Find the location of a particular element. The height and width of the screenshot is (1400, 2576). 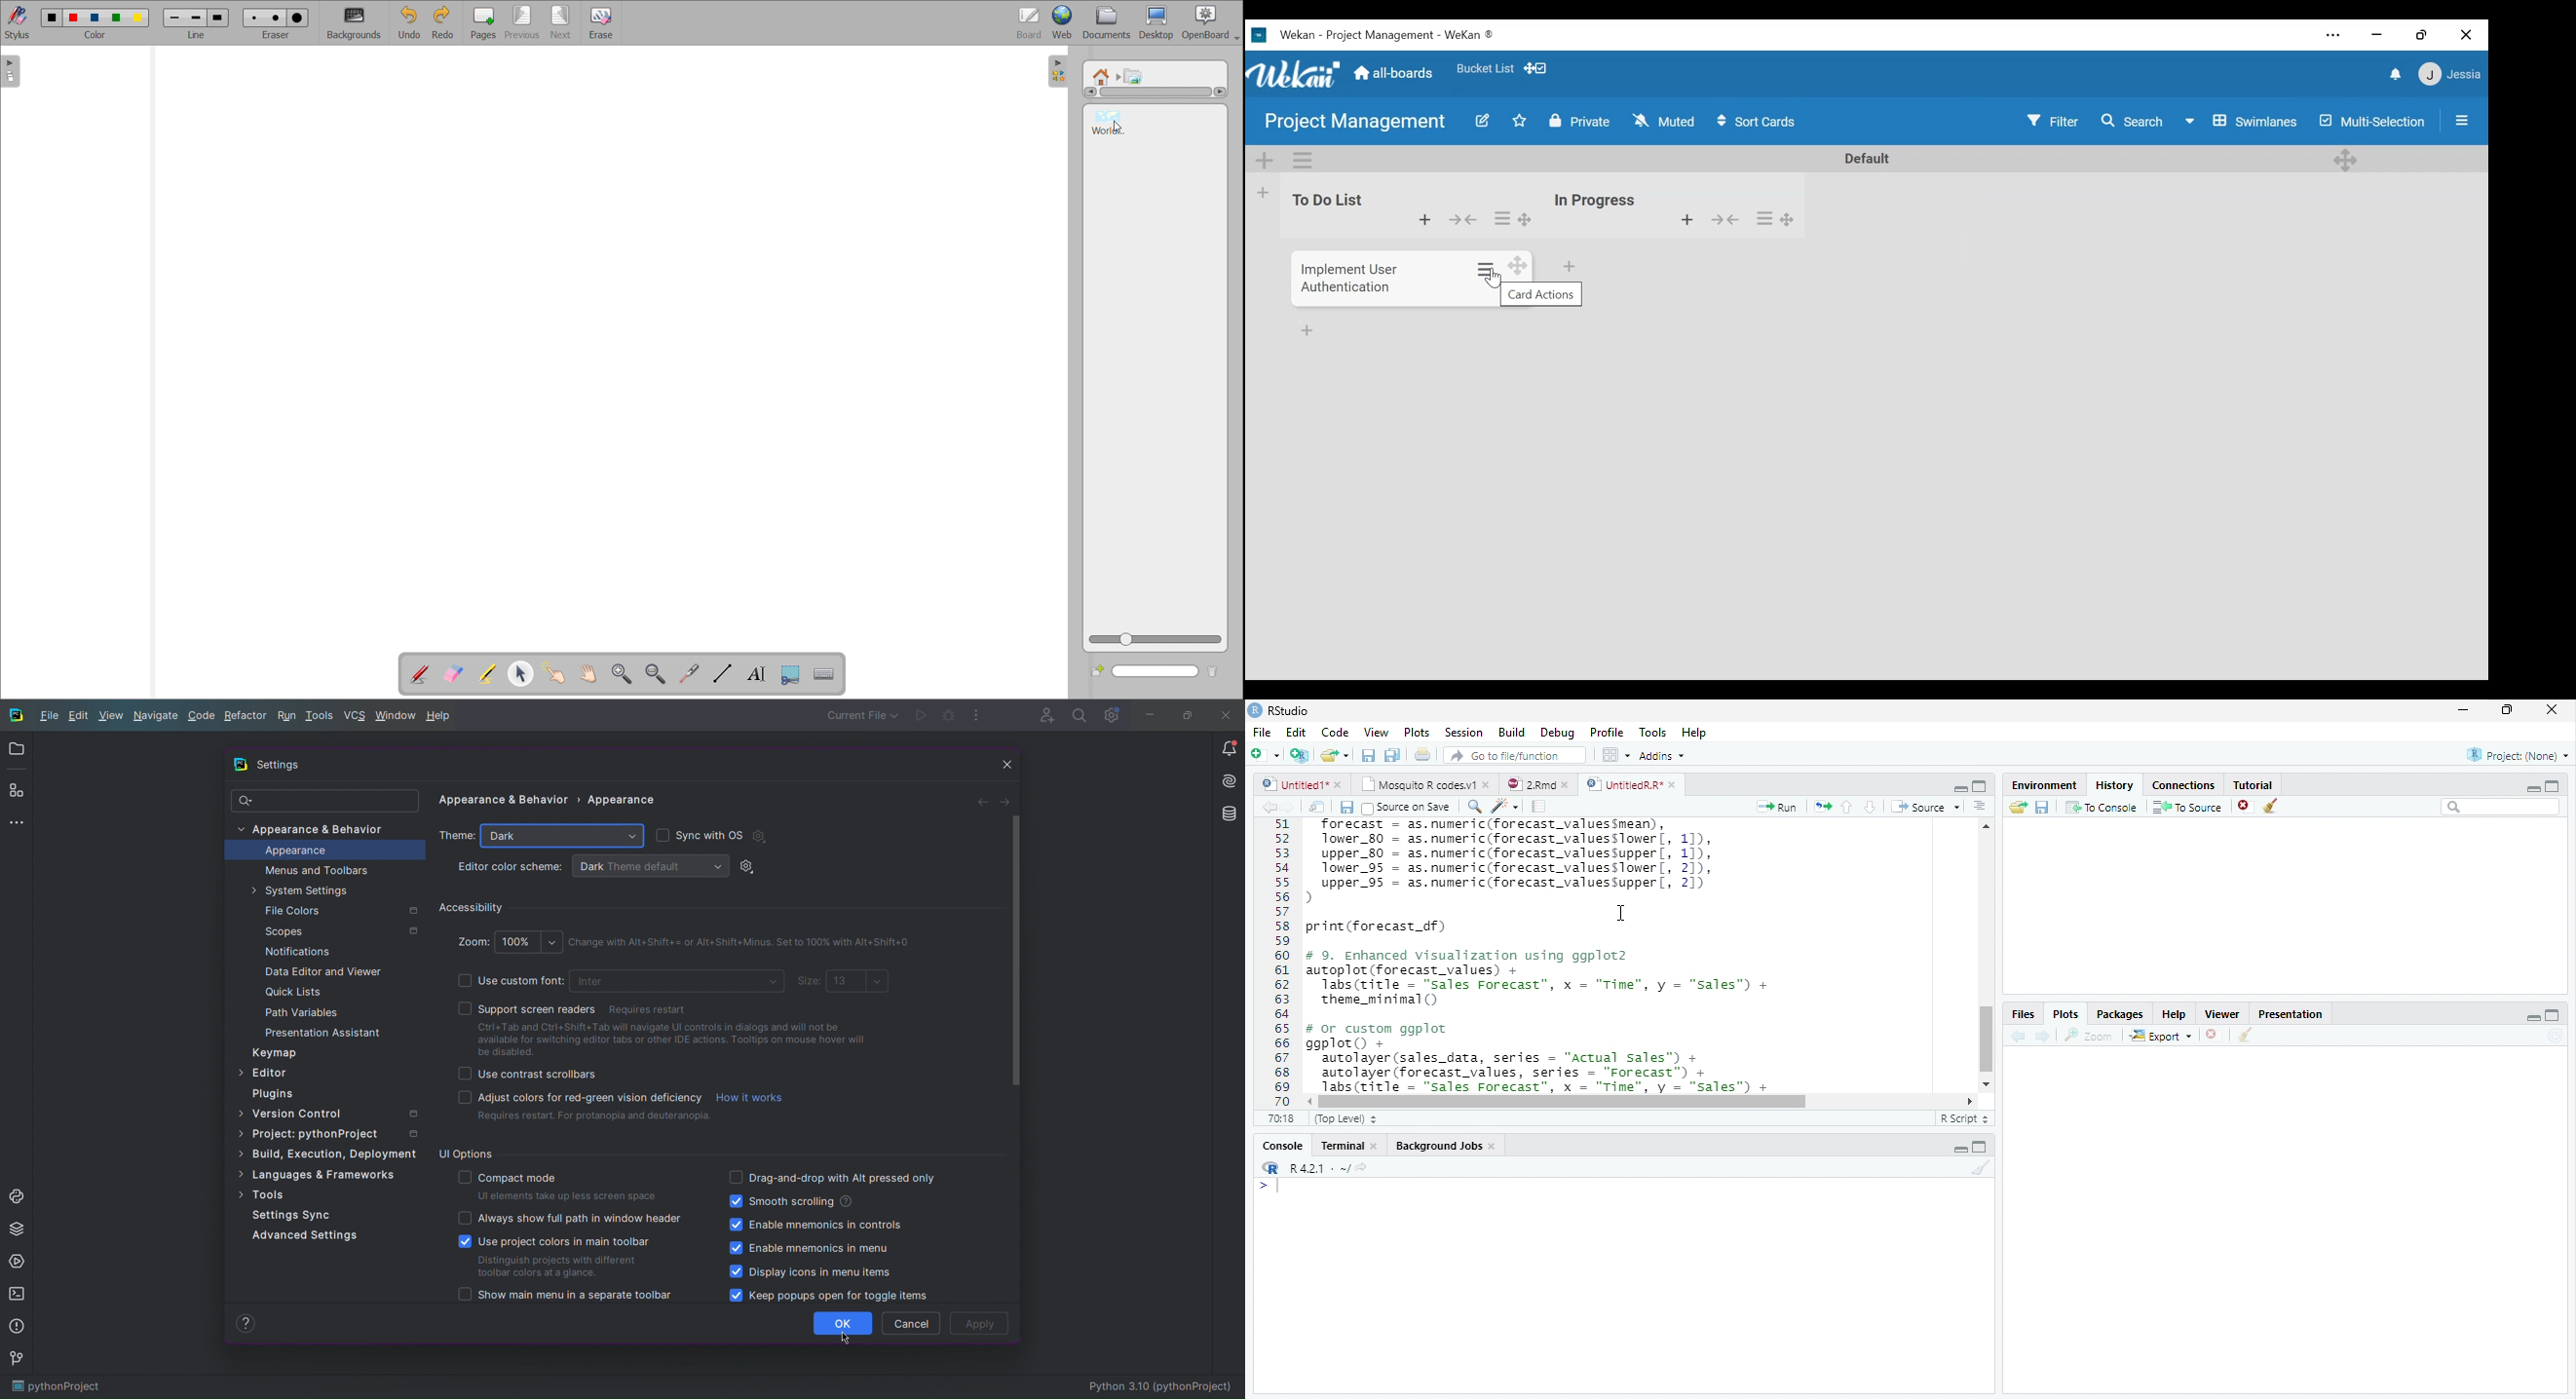

Open Folder is located at coordinates (2018, 808).